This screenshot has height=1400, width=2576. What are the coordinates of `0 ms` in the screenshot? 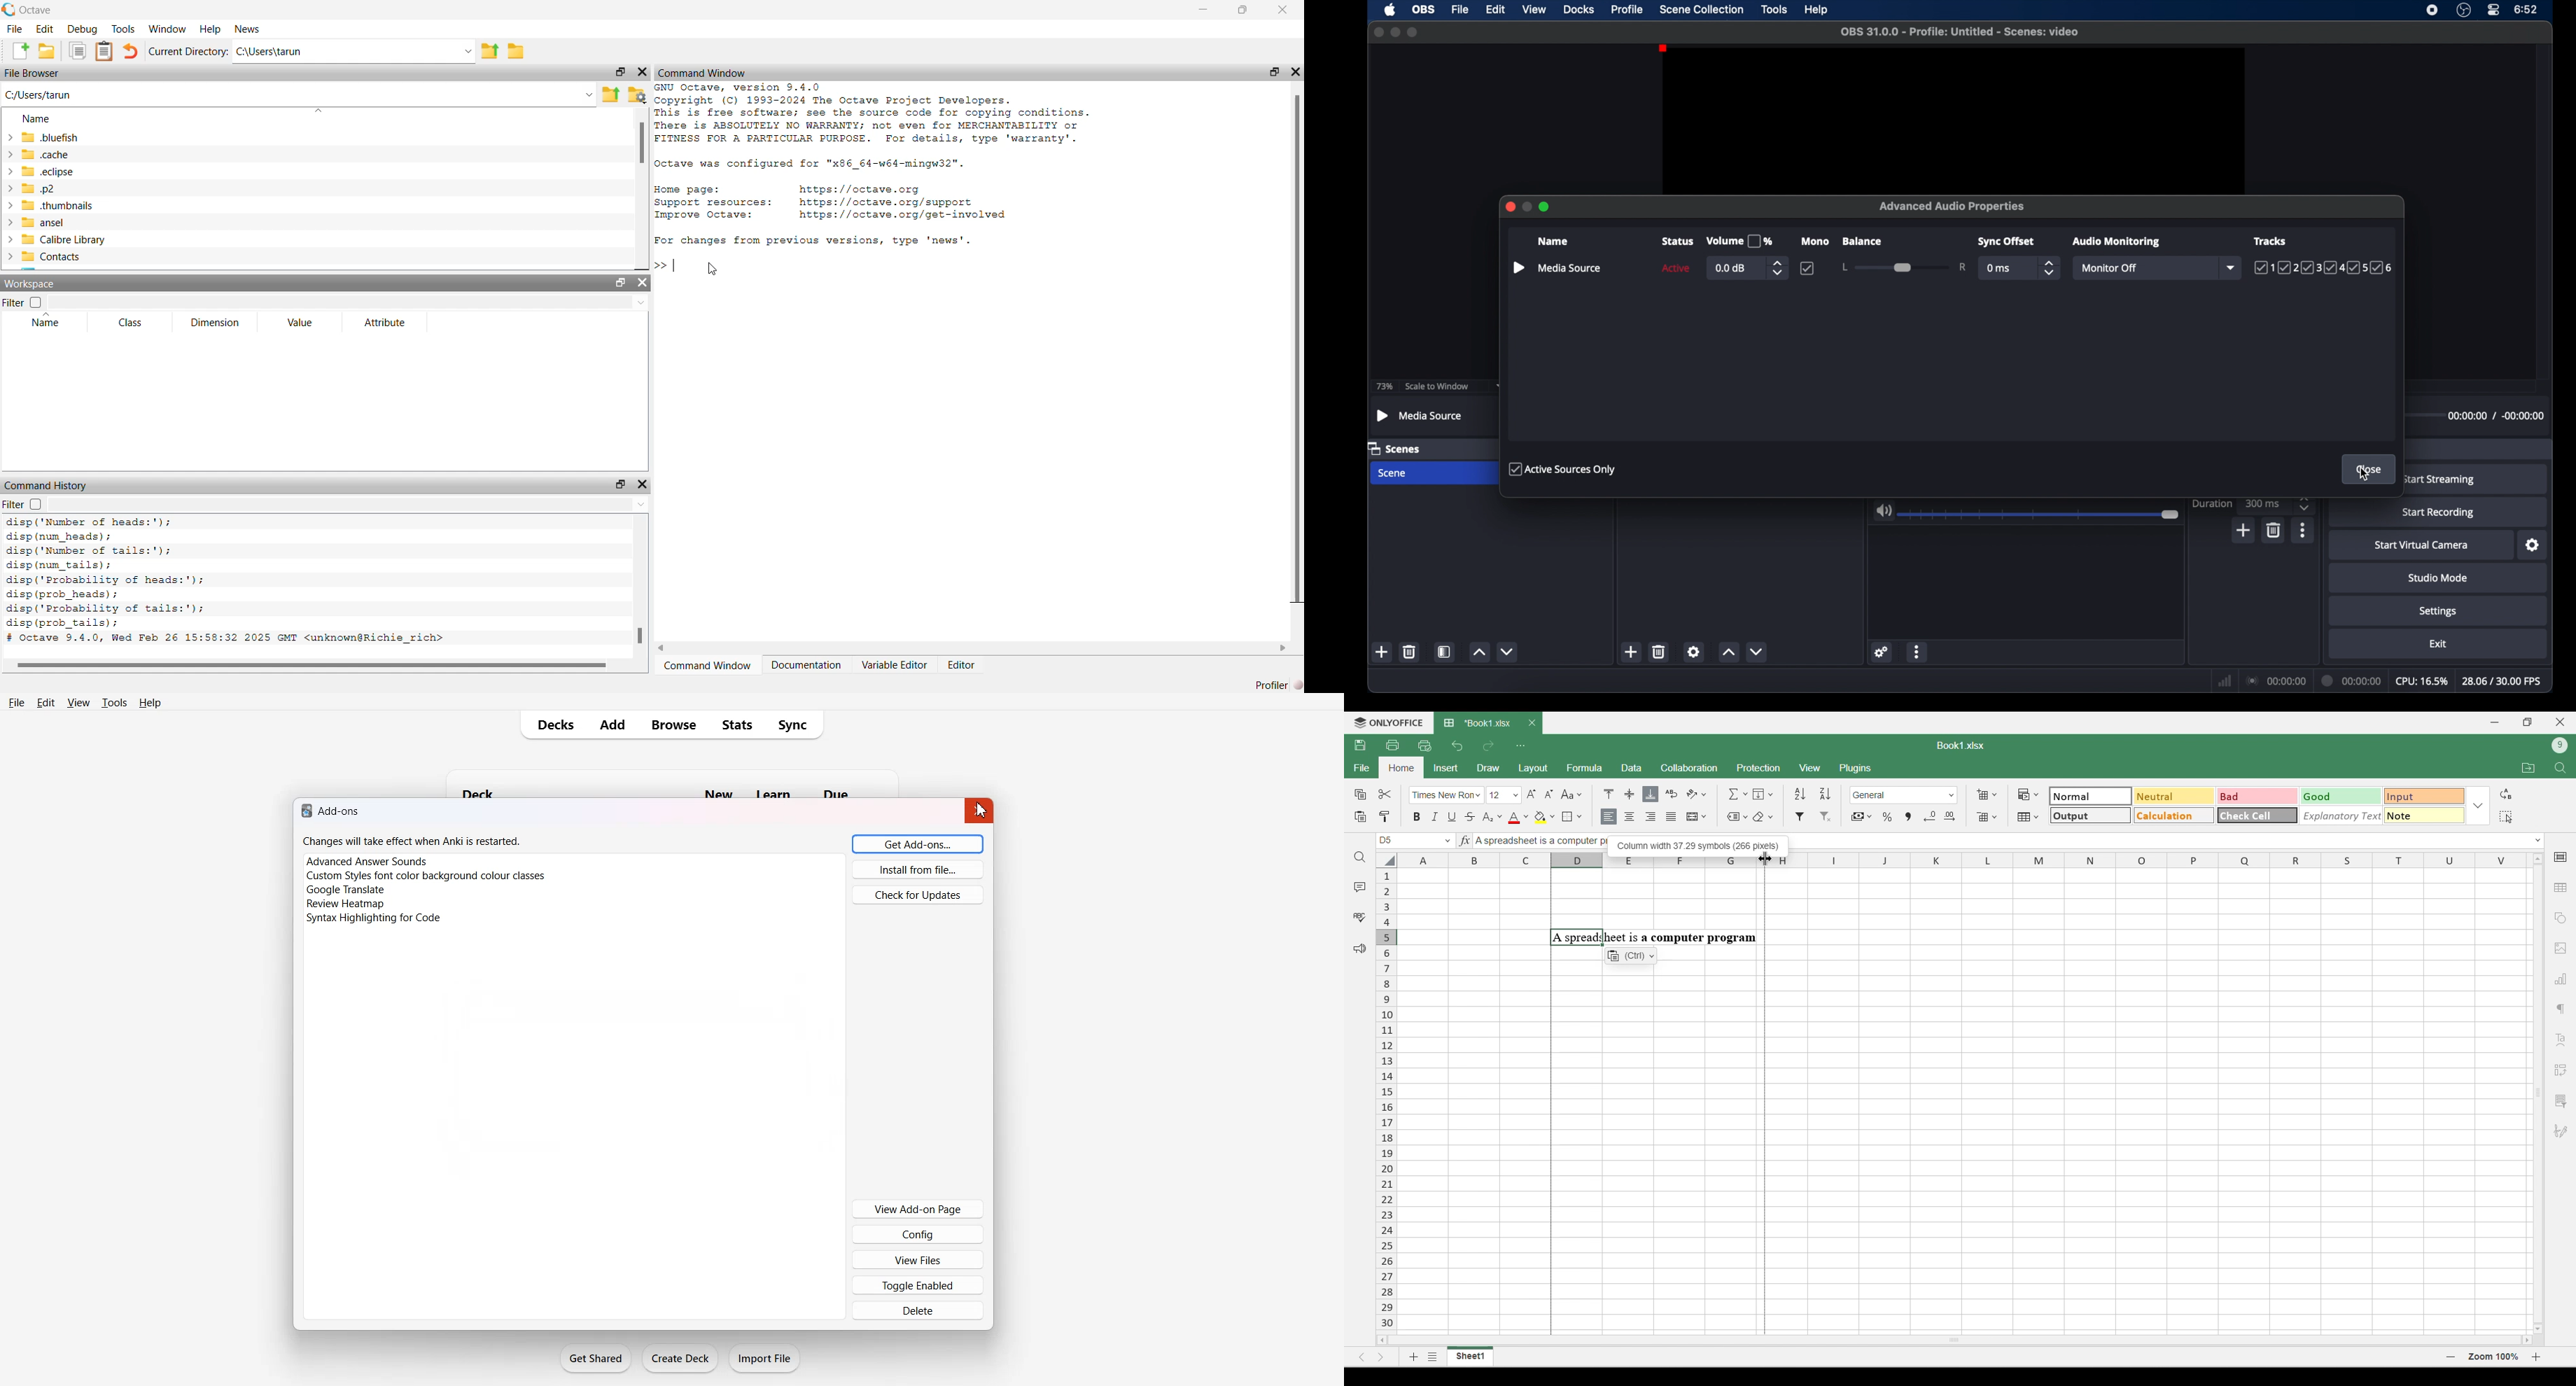 It's located at (1999, 268).